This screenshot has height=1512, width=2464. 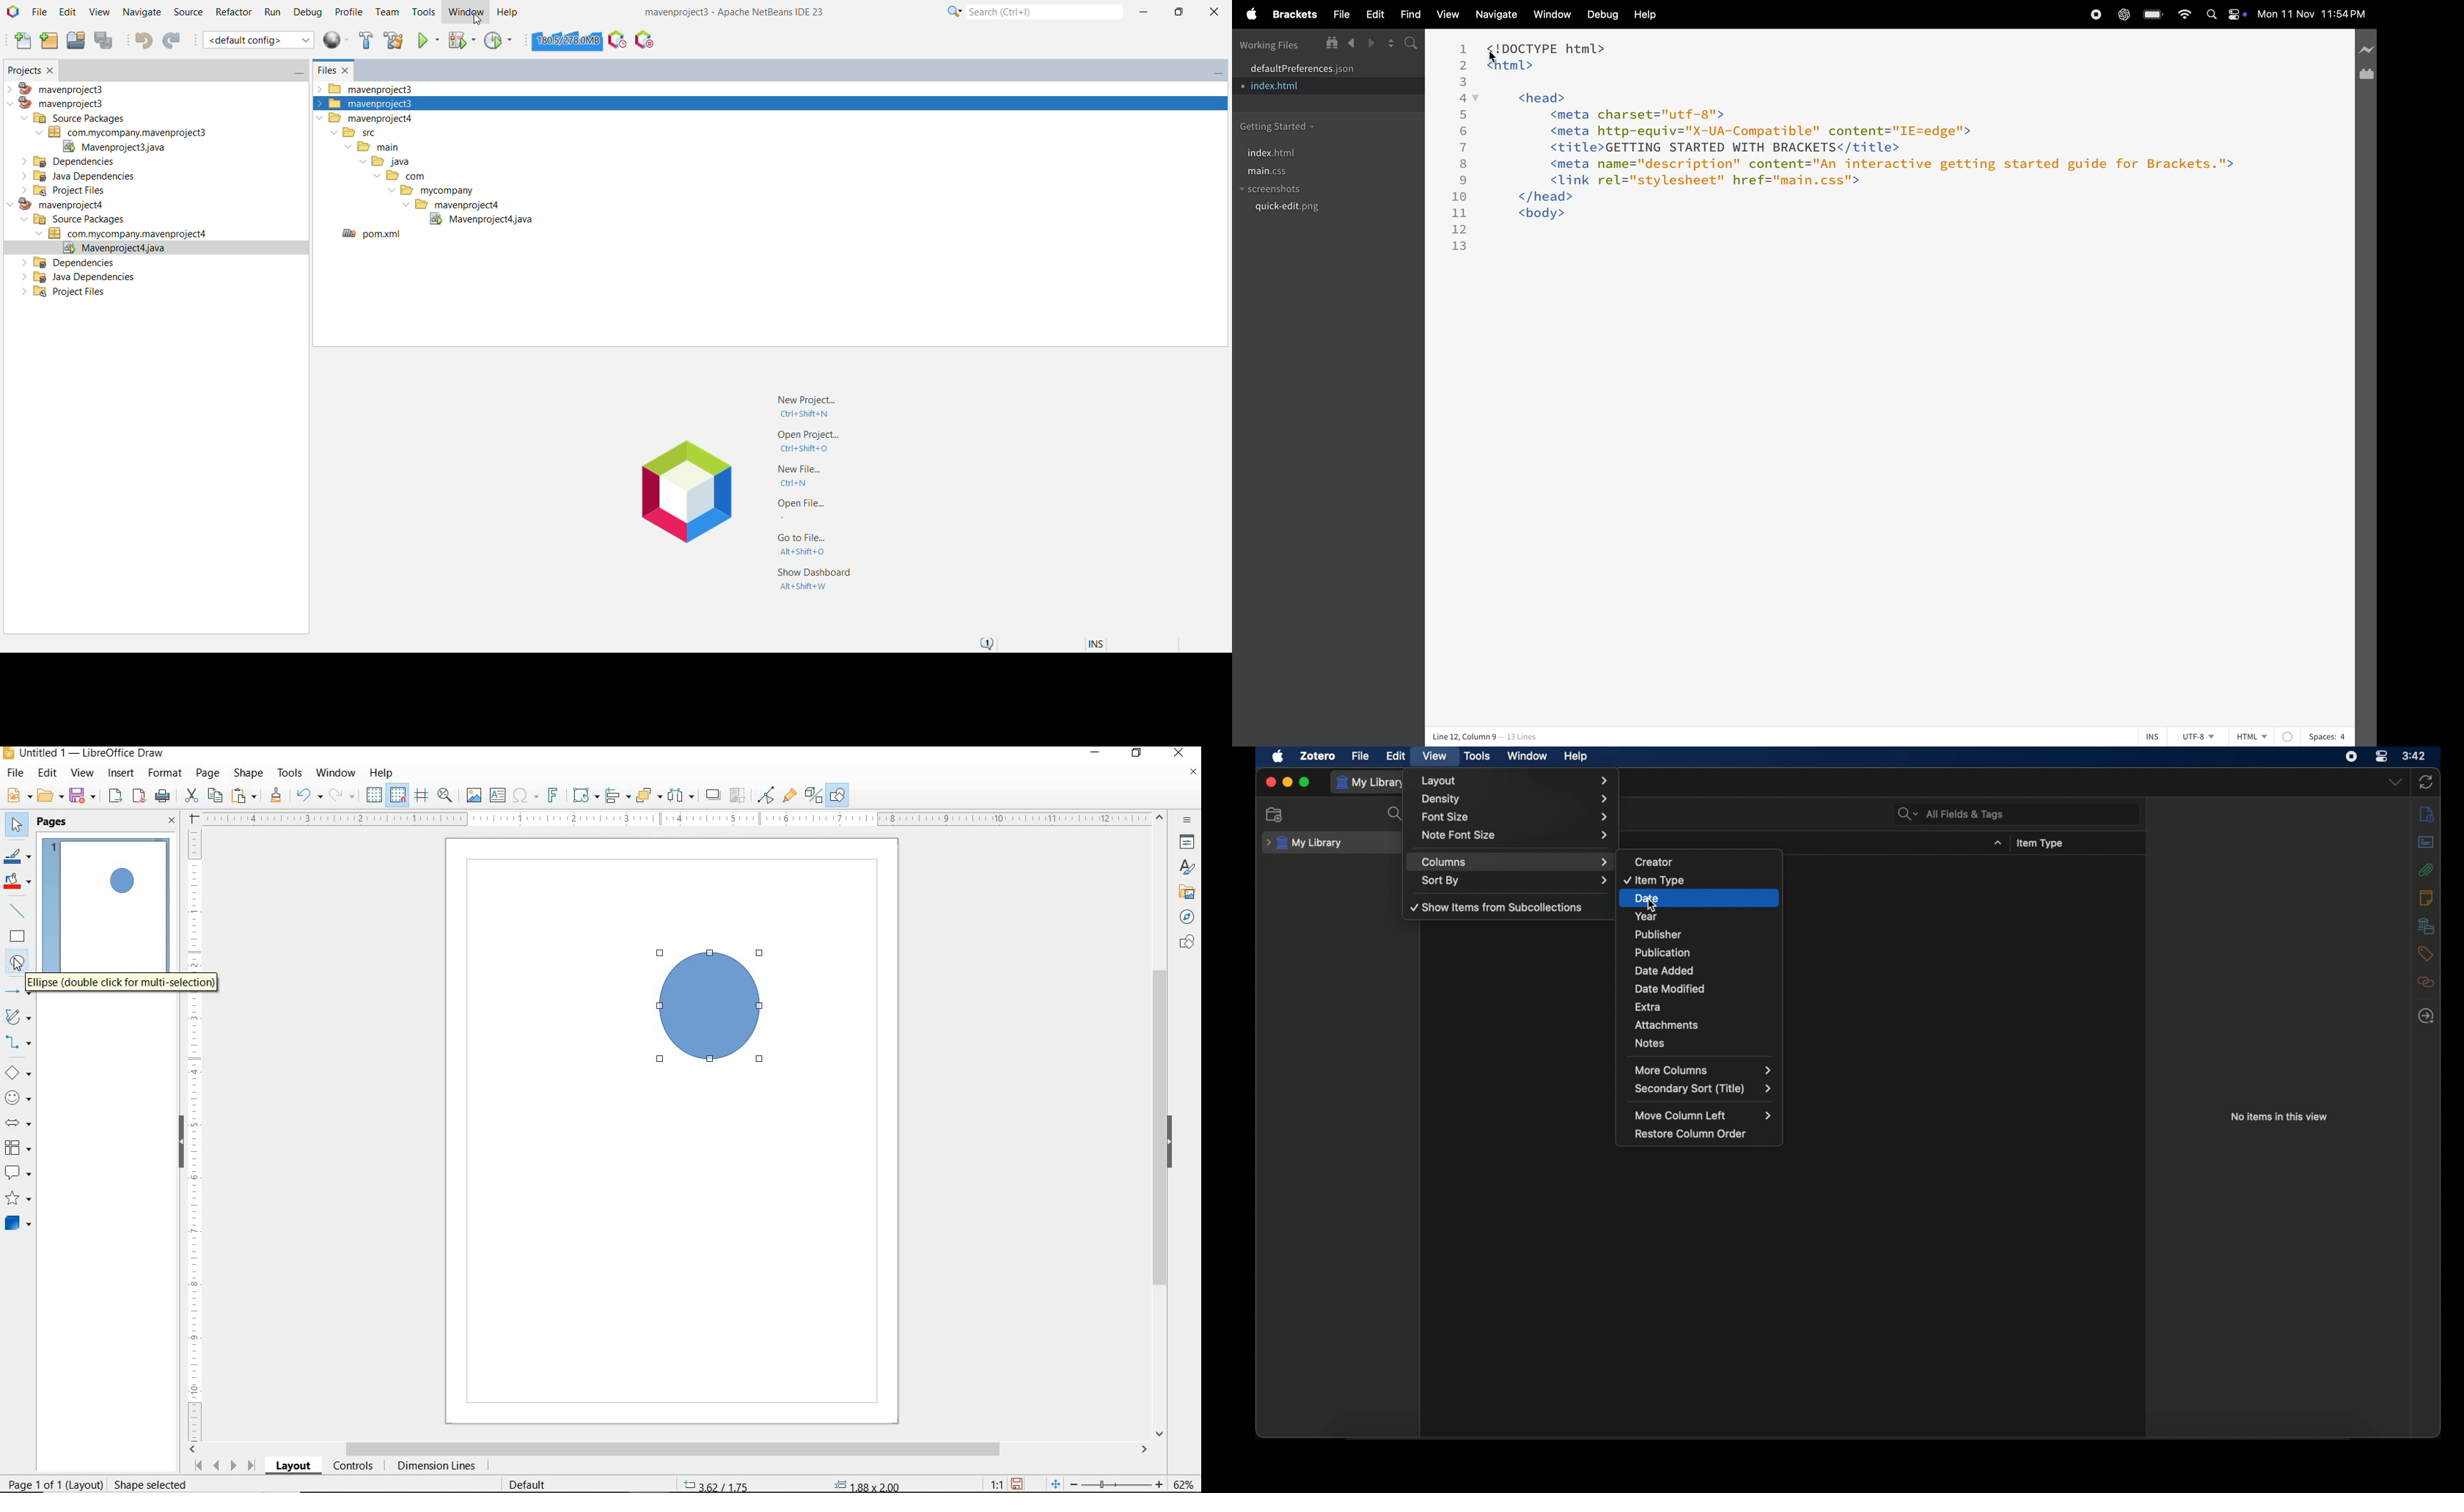 I want to click on Search, so click(x=1043, y=13).